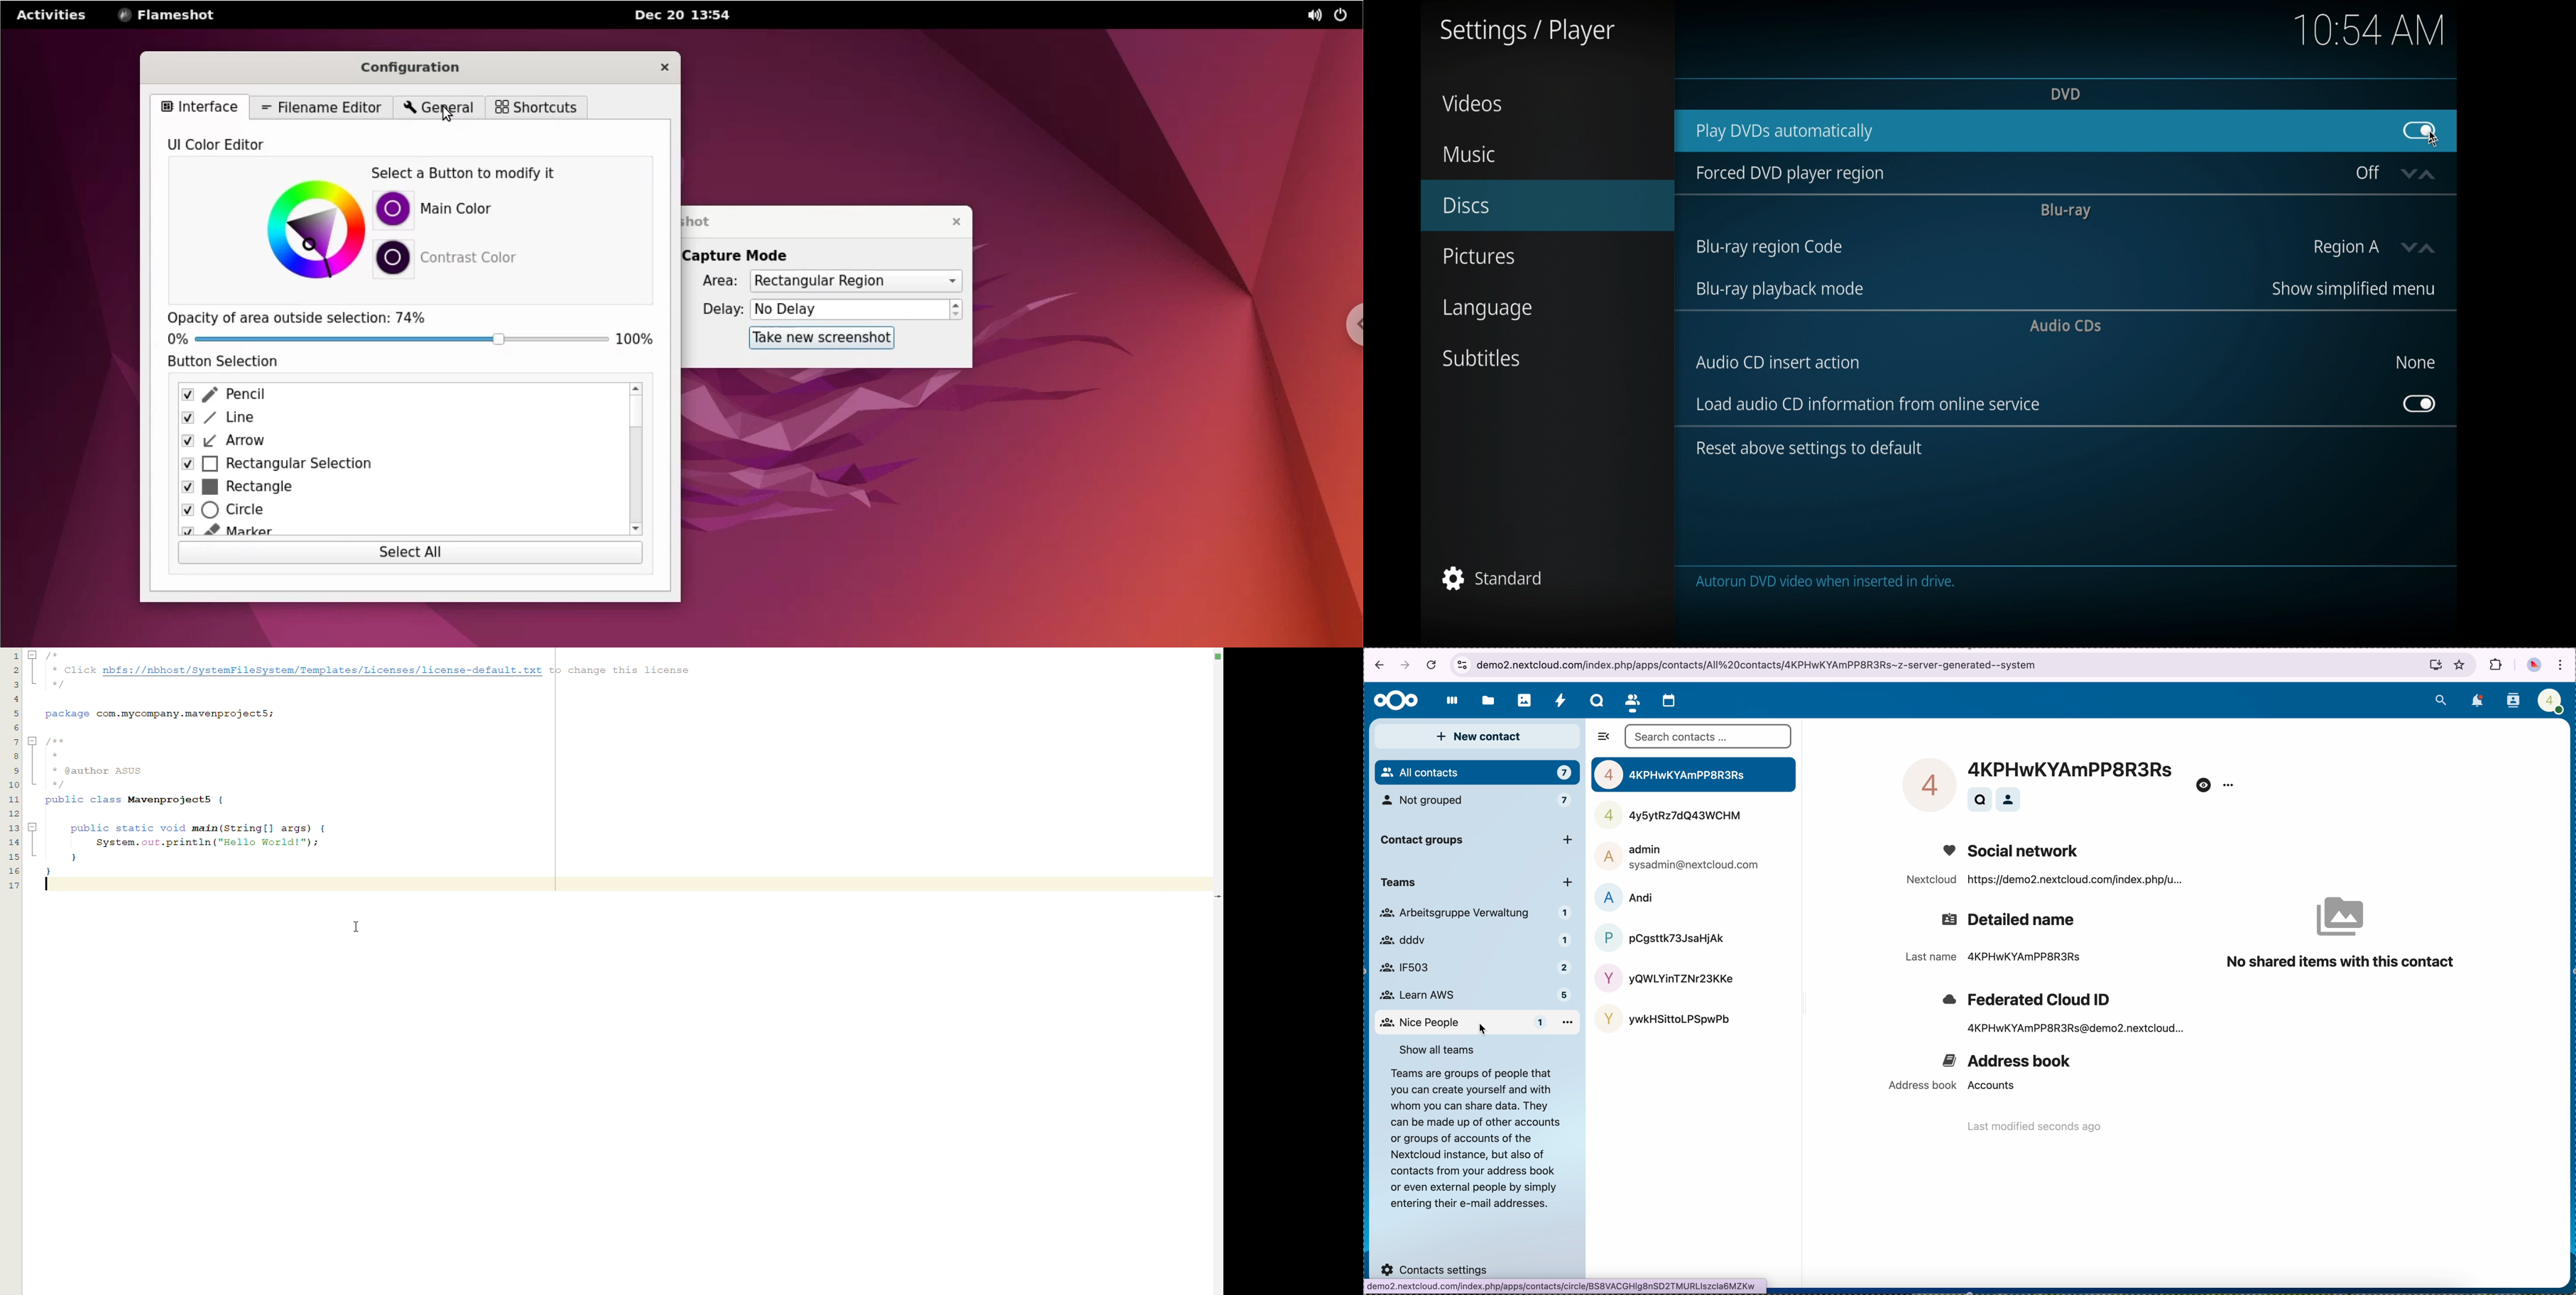 This screenshot has height=1316, width=2576. What do you see at coordinates (954, 222) in the screenshot?
I see `close` at bounding box center [954, 222].